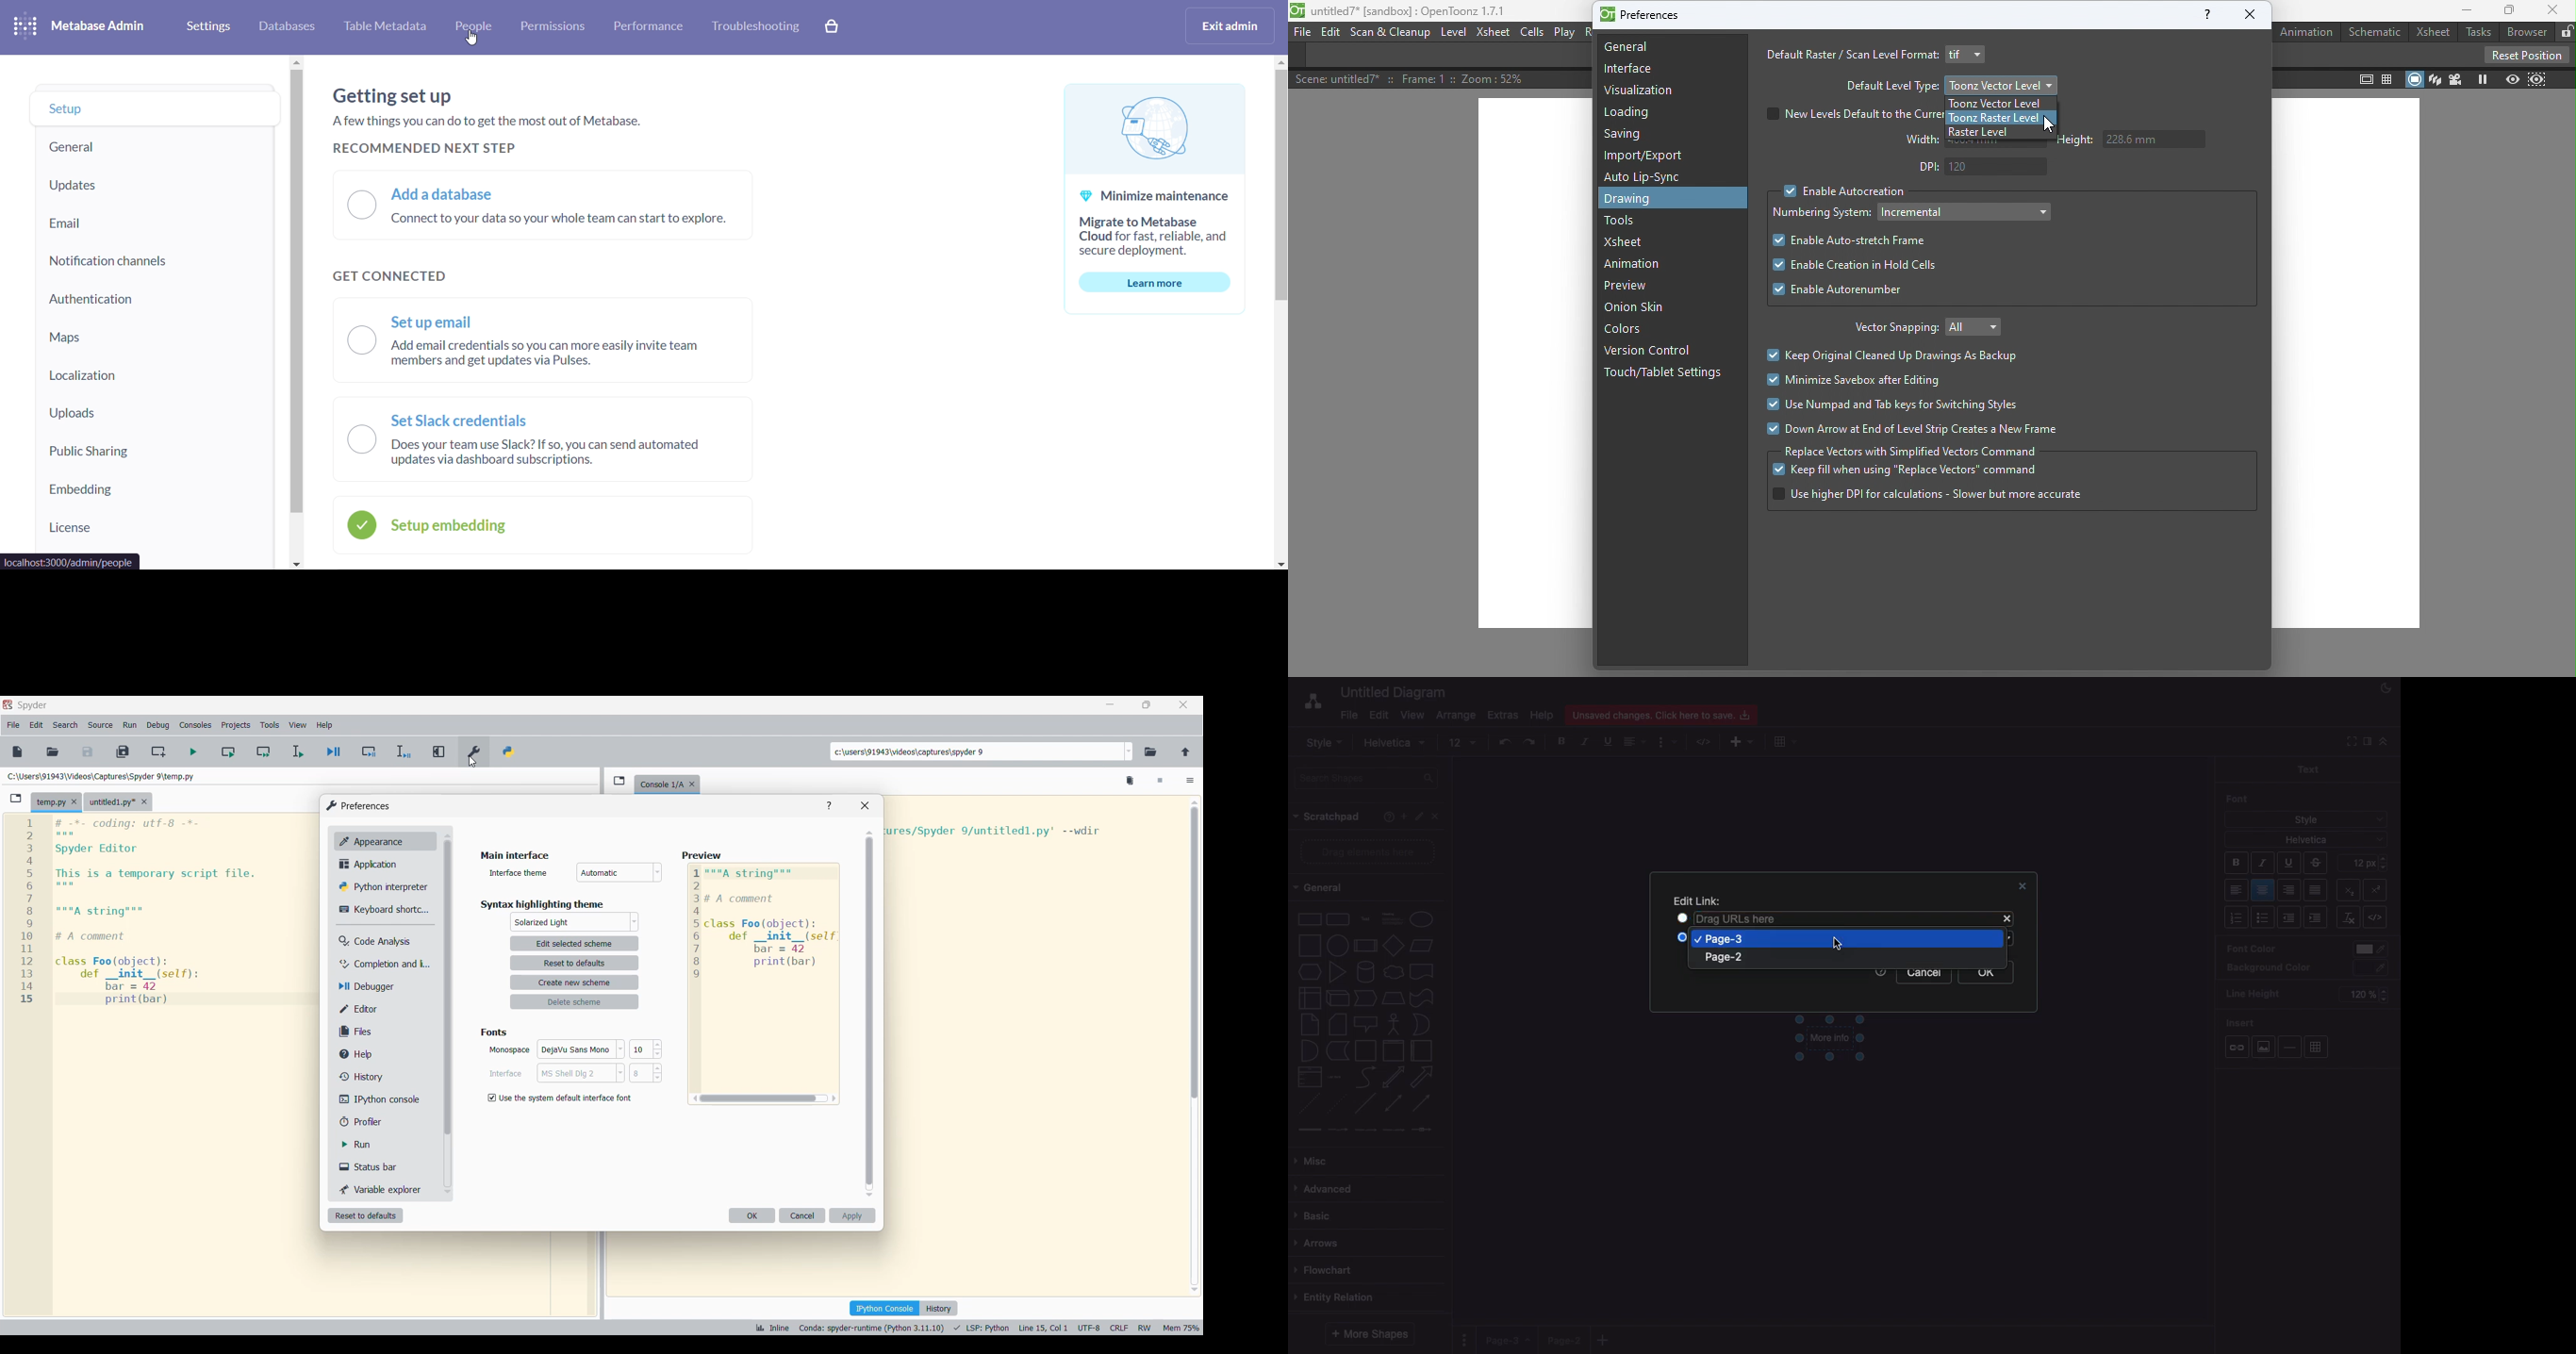 The image size is (2576, 1372). Describe the element at coordinates (2349, 742) in the screenshot. I see `Collapse` at that location.